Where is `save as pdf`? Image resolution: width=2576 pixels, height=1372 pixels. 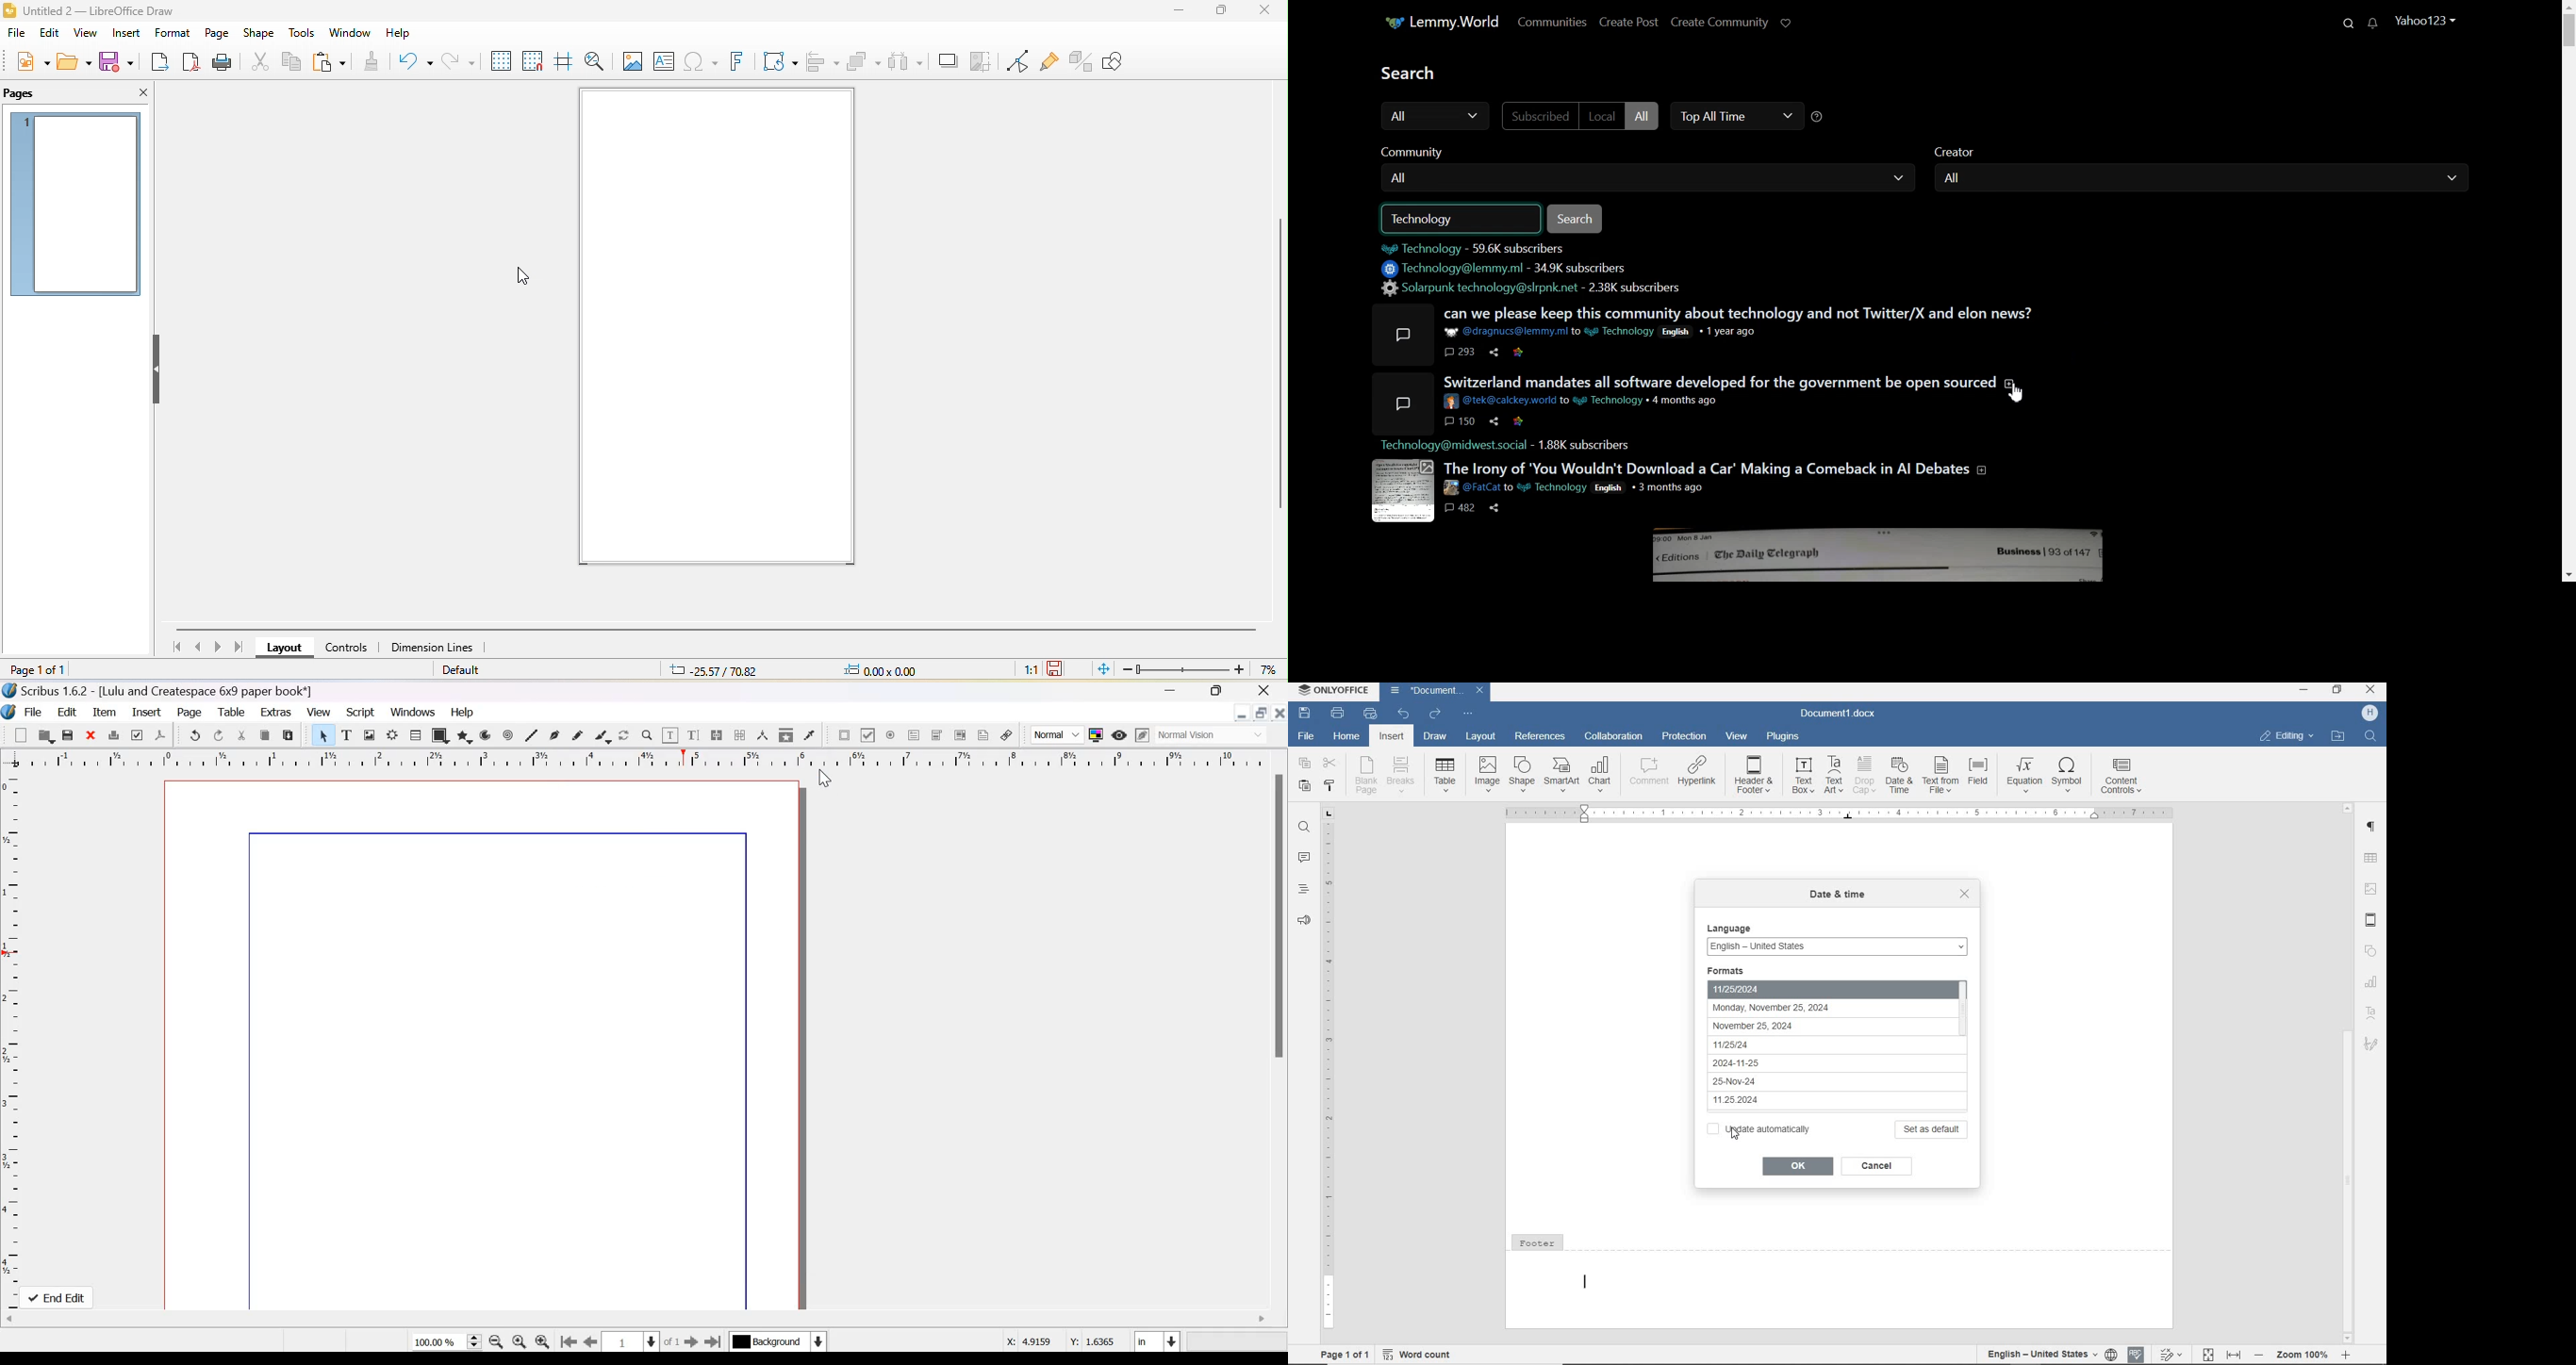 save as pdf is located at coordinates (162, 735).